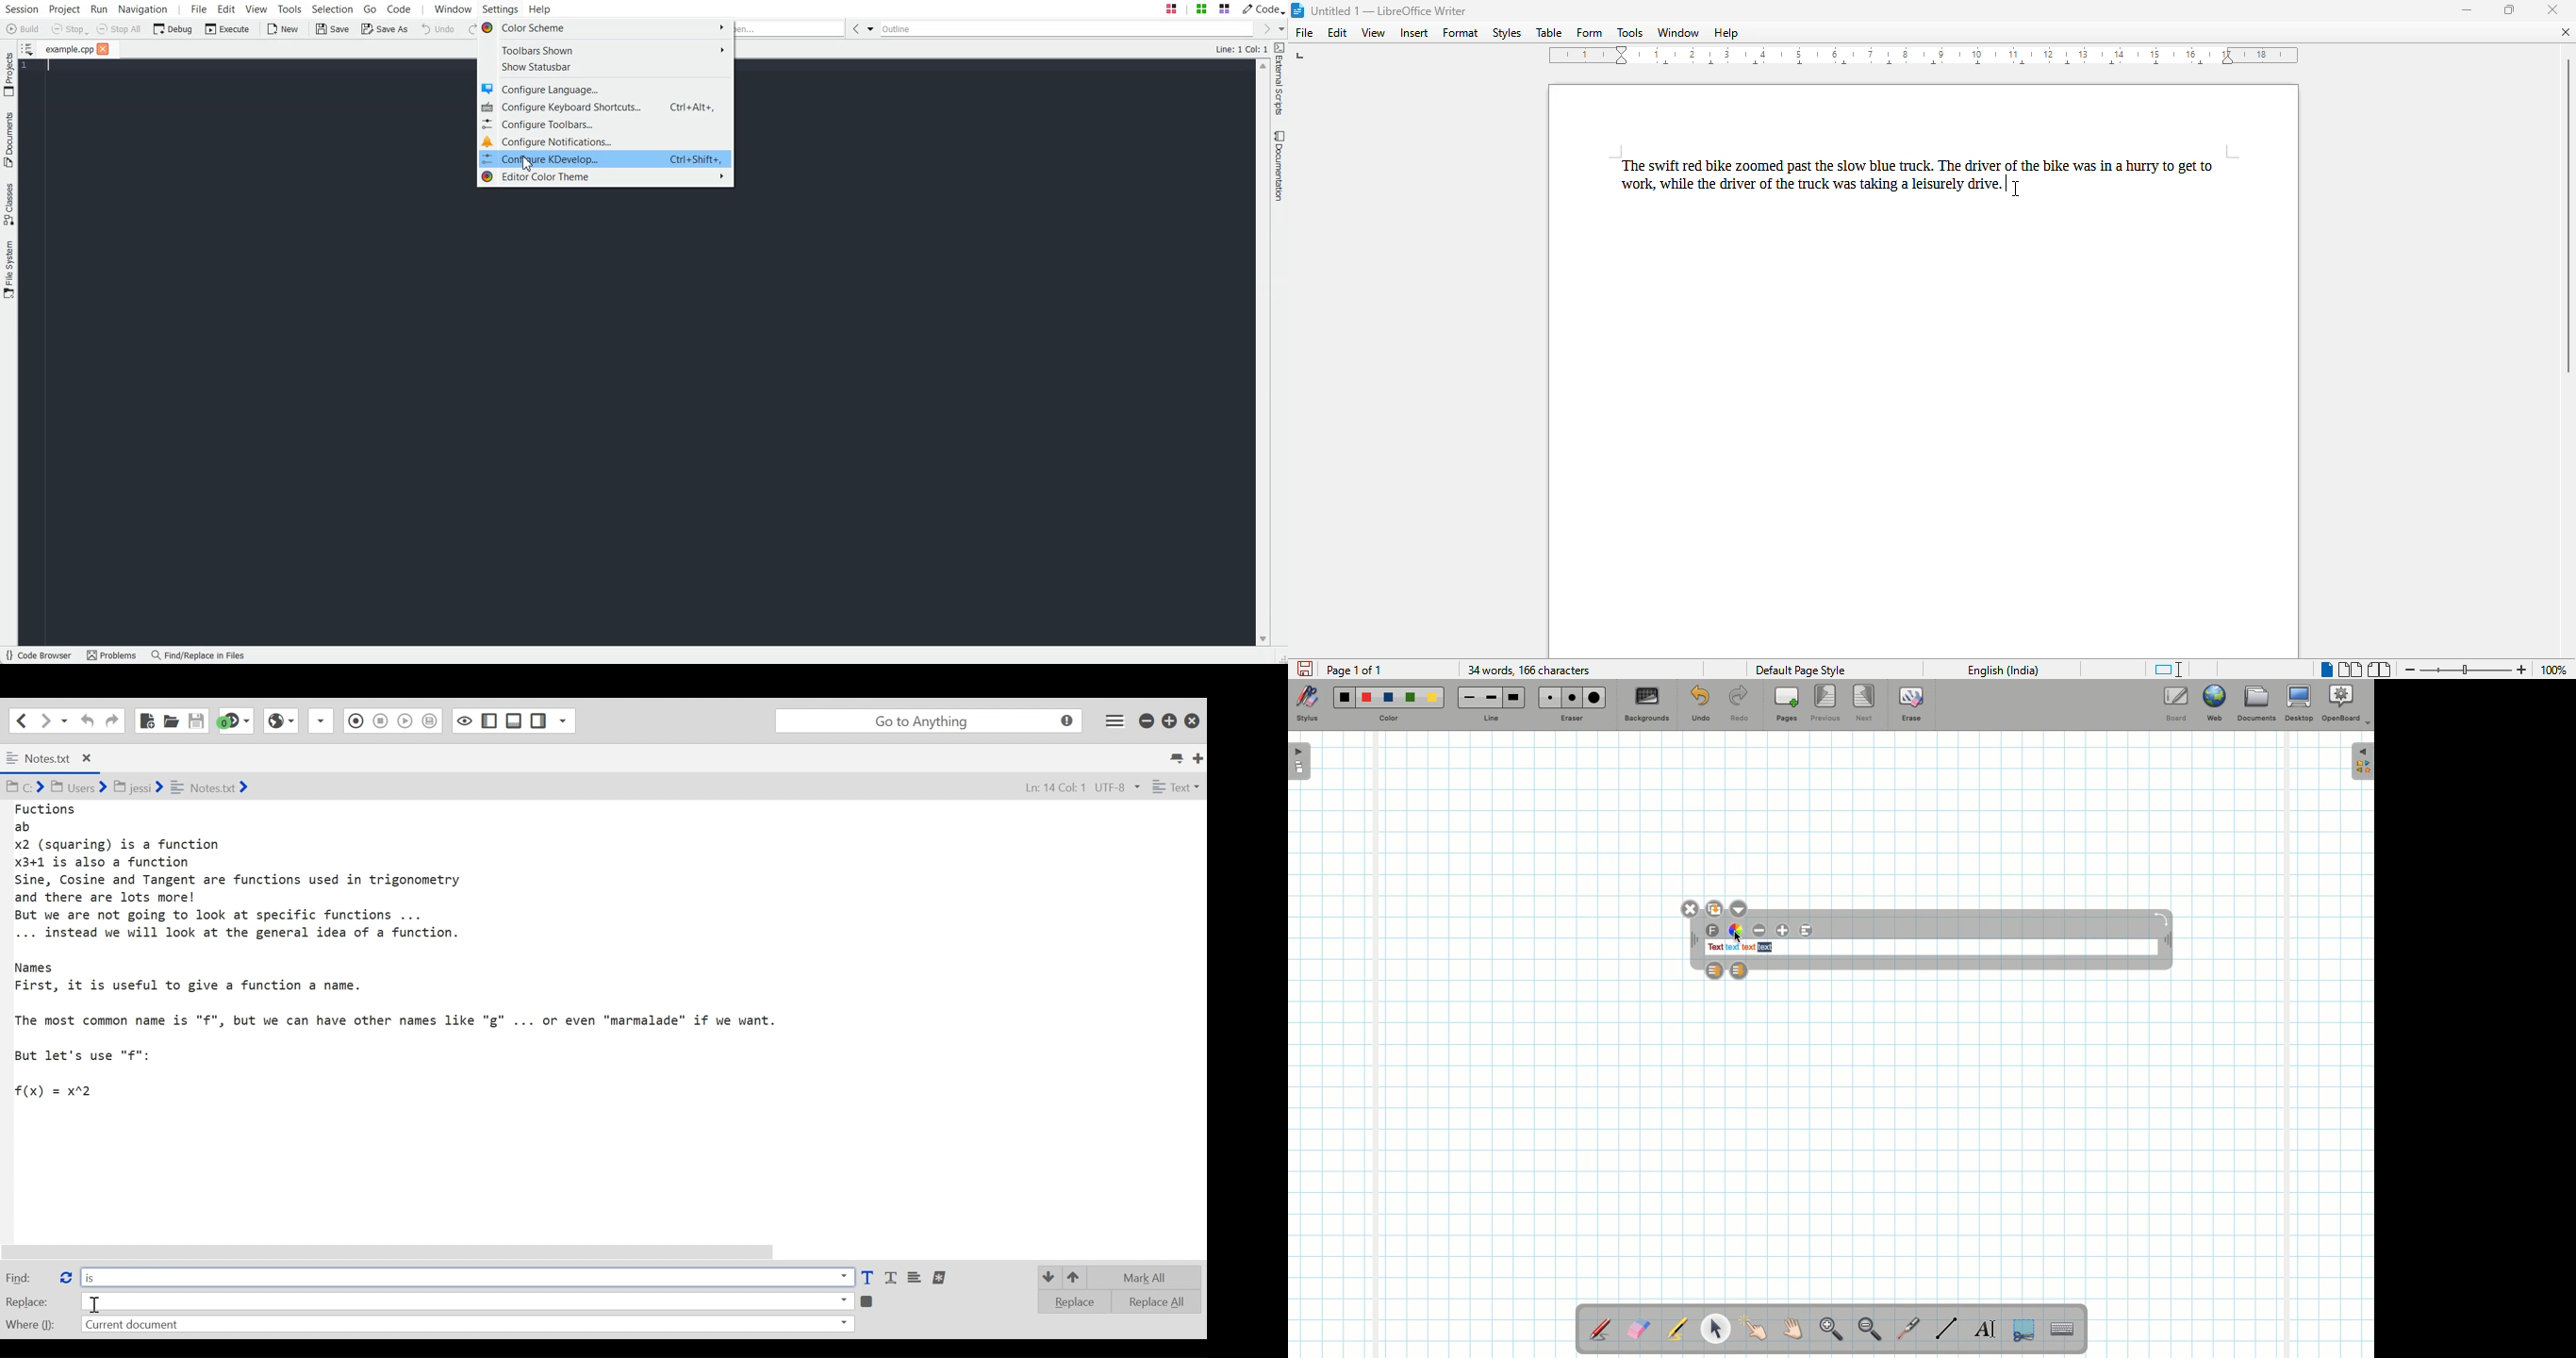 The image size is (2576, 1372). I want to click on Scroll down, so click(1263, 640).